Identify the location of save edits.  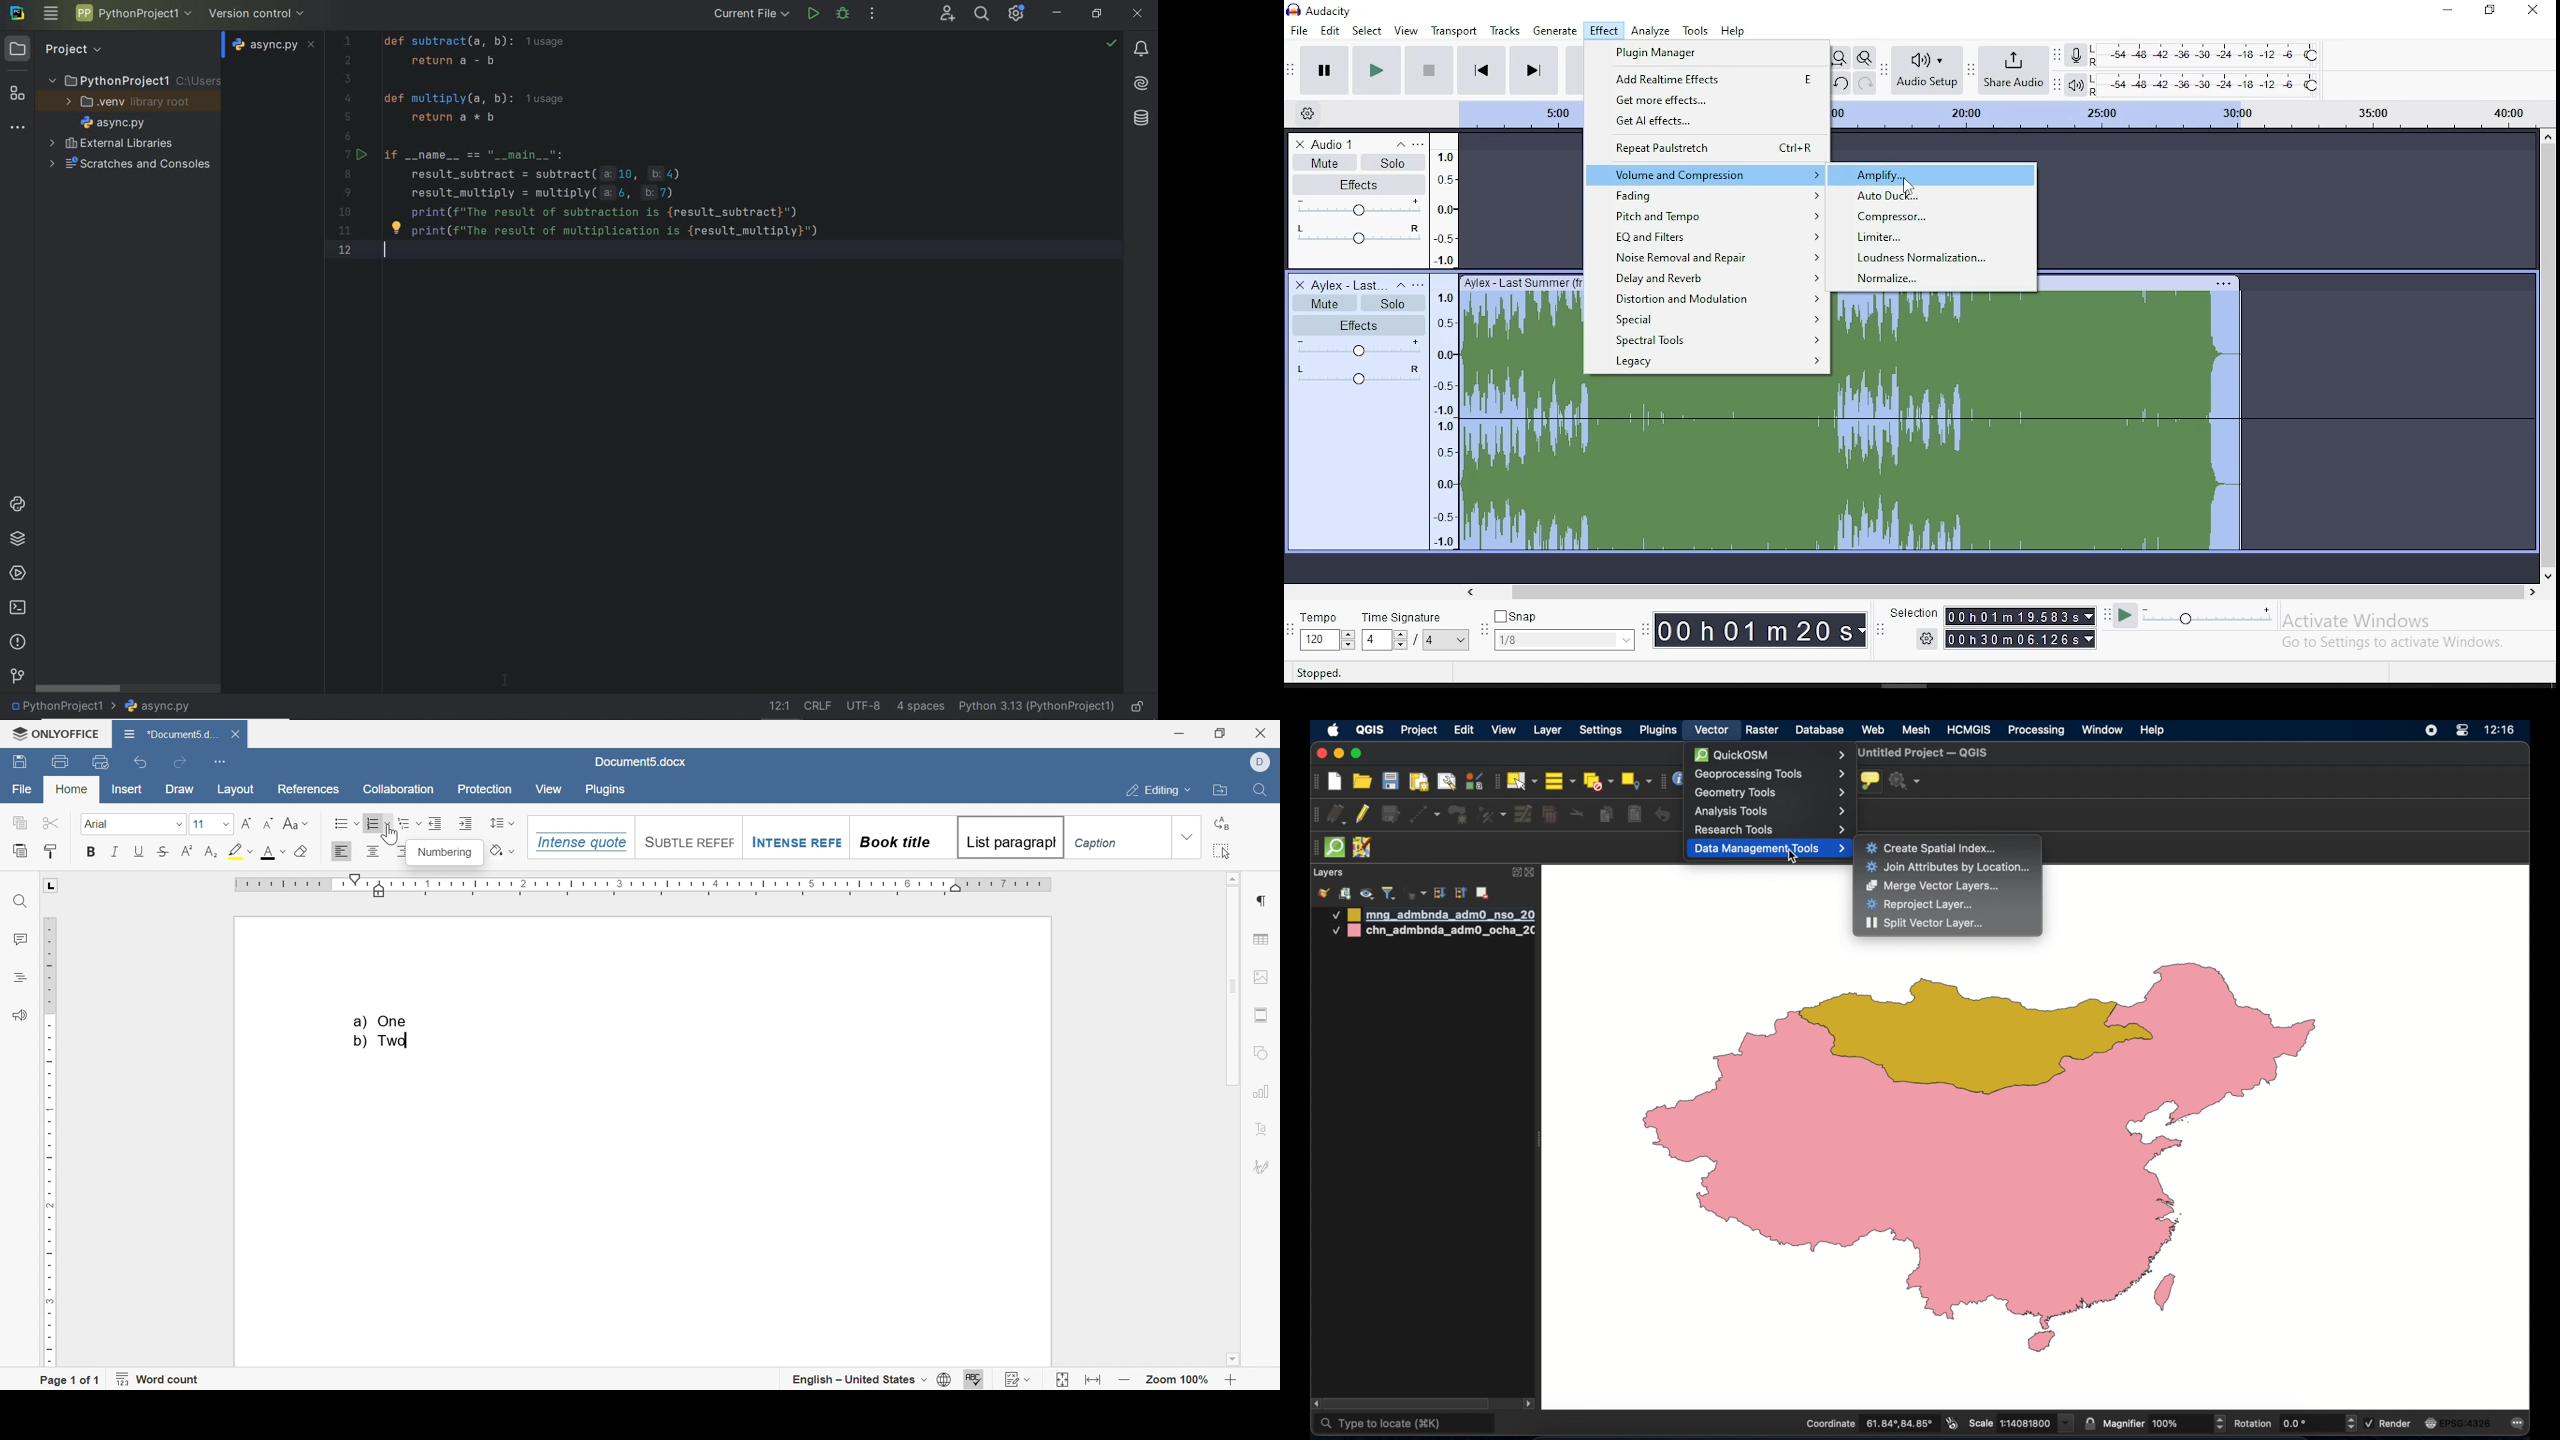
(1390, 815).